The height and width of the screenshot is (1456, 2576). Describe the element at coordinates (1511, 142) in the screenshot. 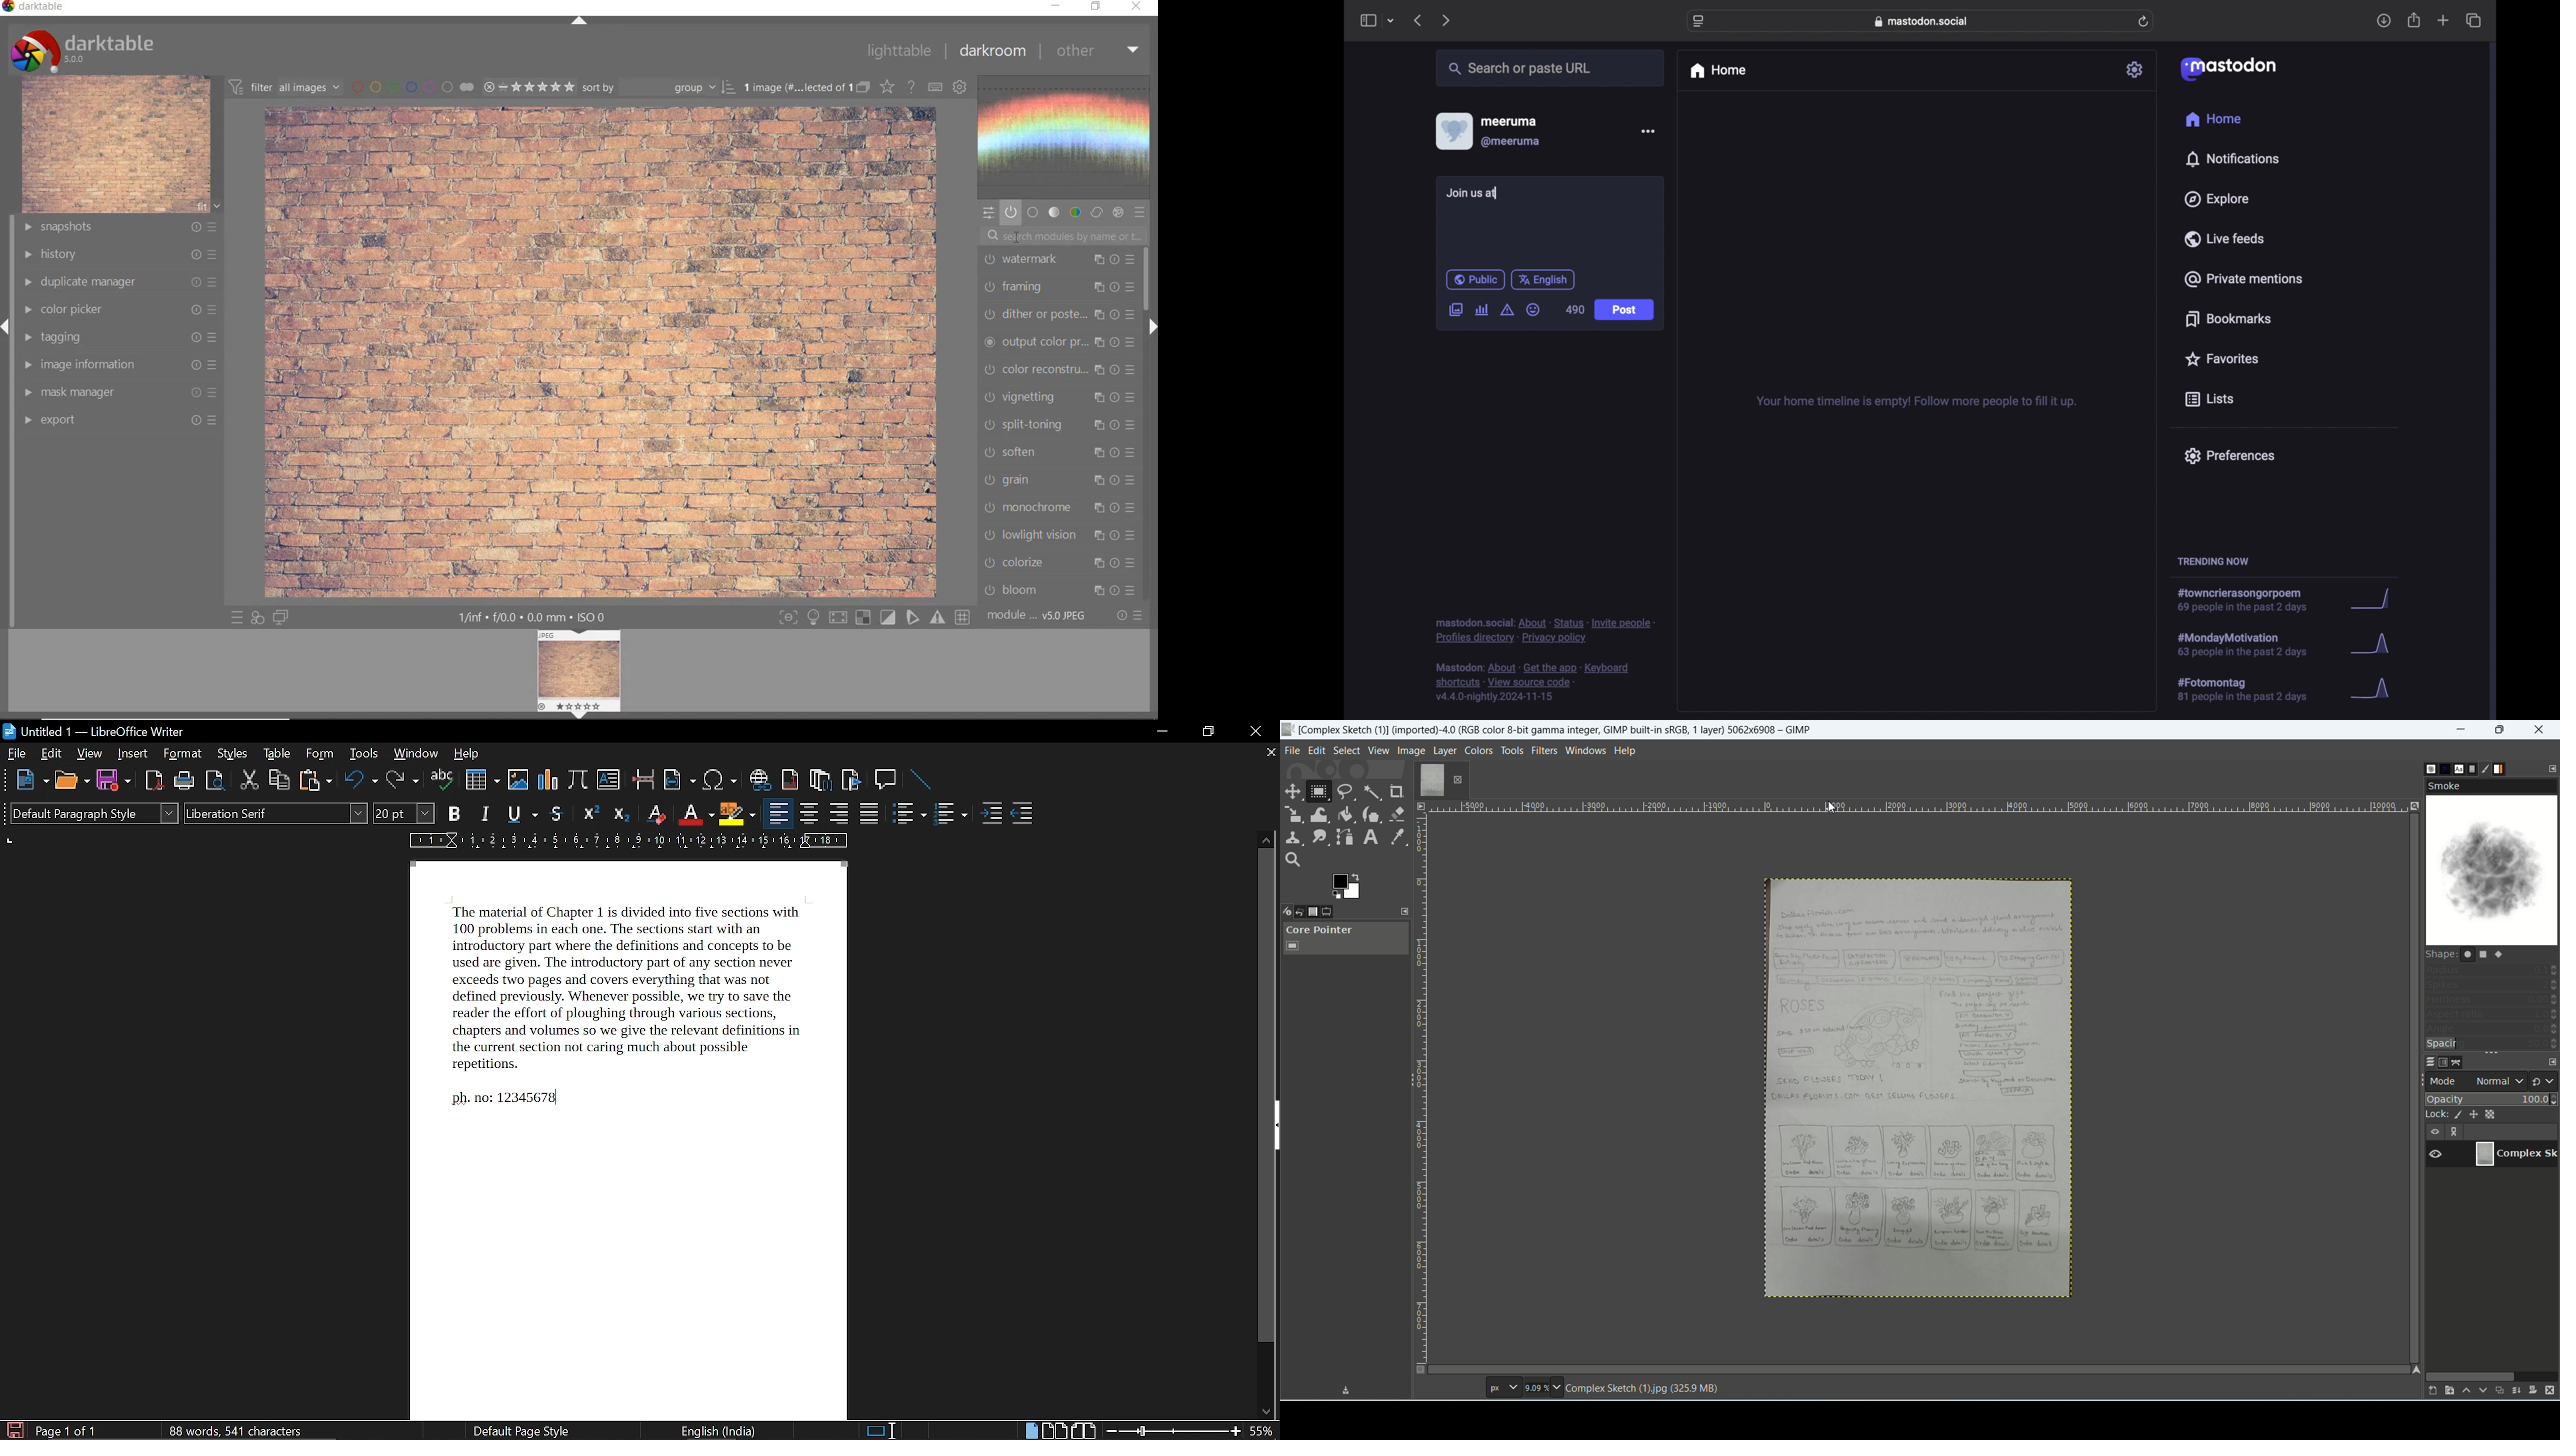

I see `@meeruma` at that location.